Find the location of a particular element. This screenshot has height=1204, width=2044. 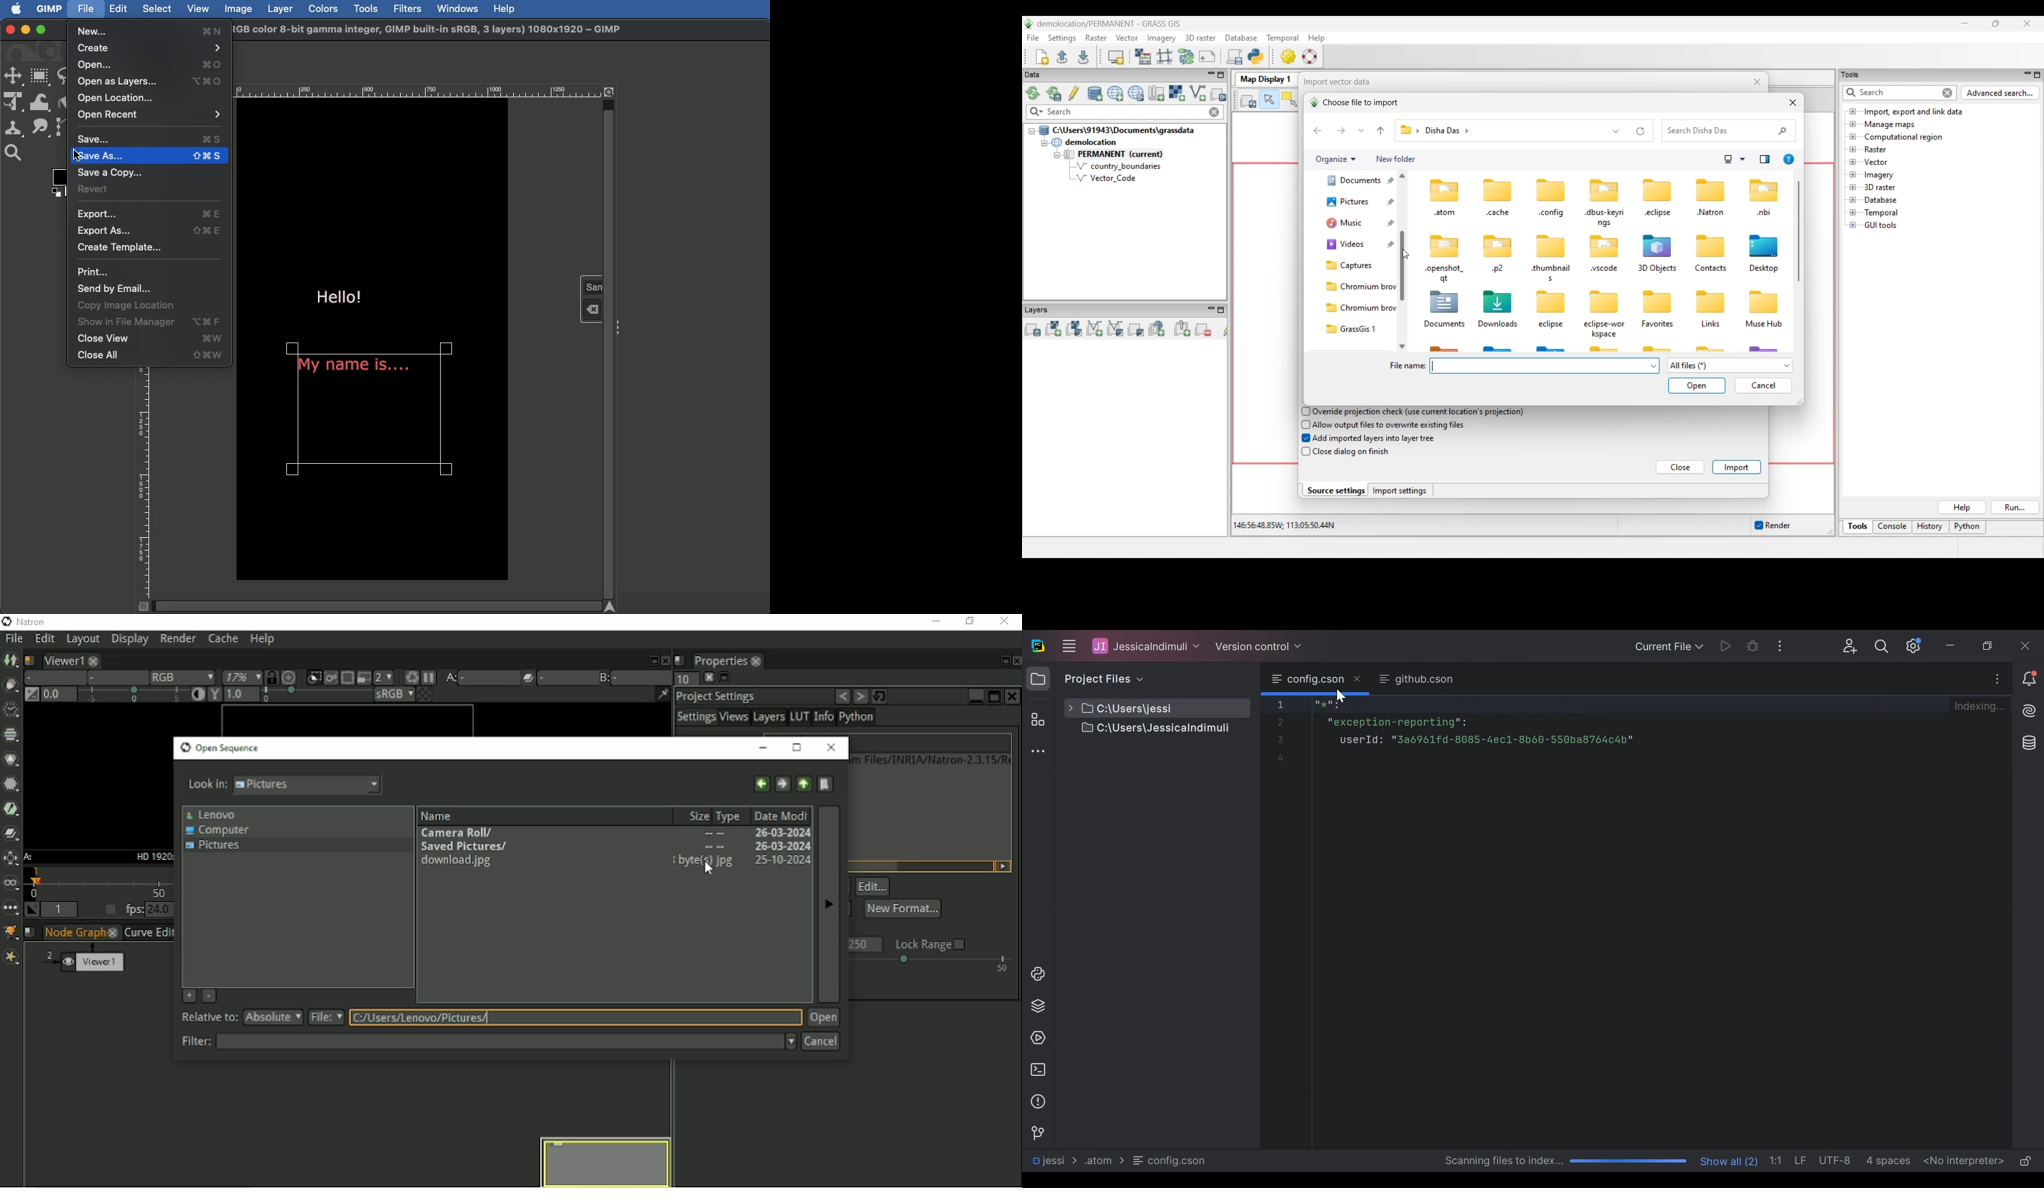

Import vector data, current selection is located at coordinates (1198, 93).